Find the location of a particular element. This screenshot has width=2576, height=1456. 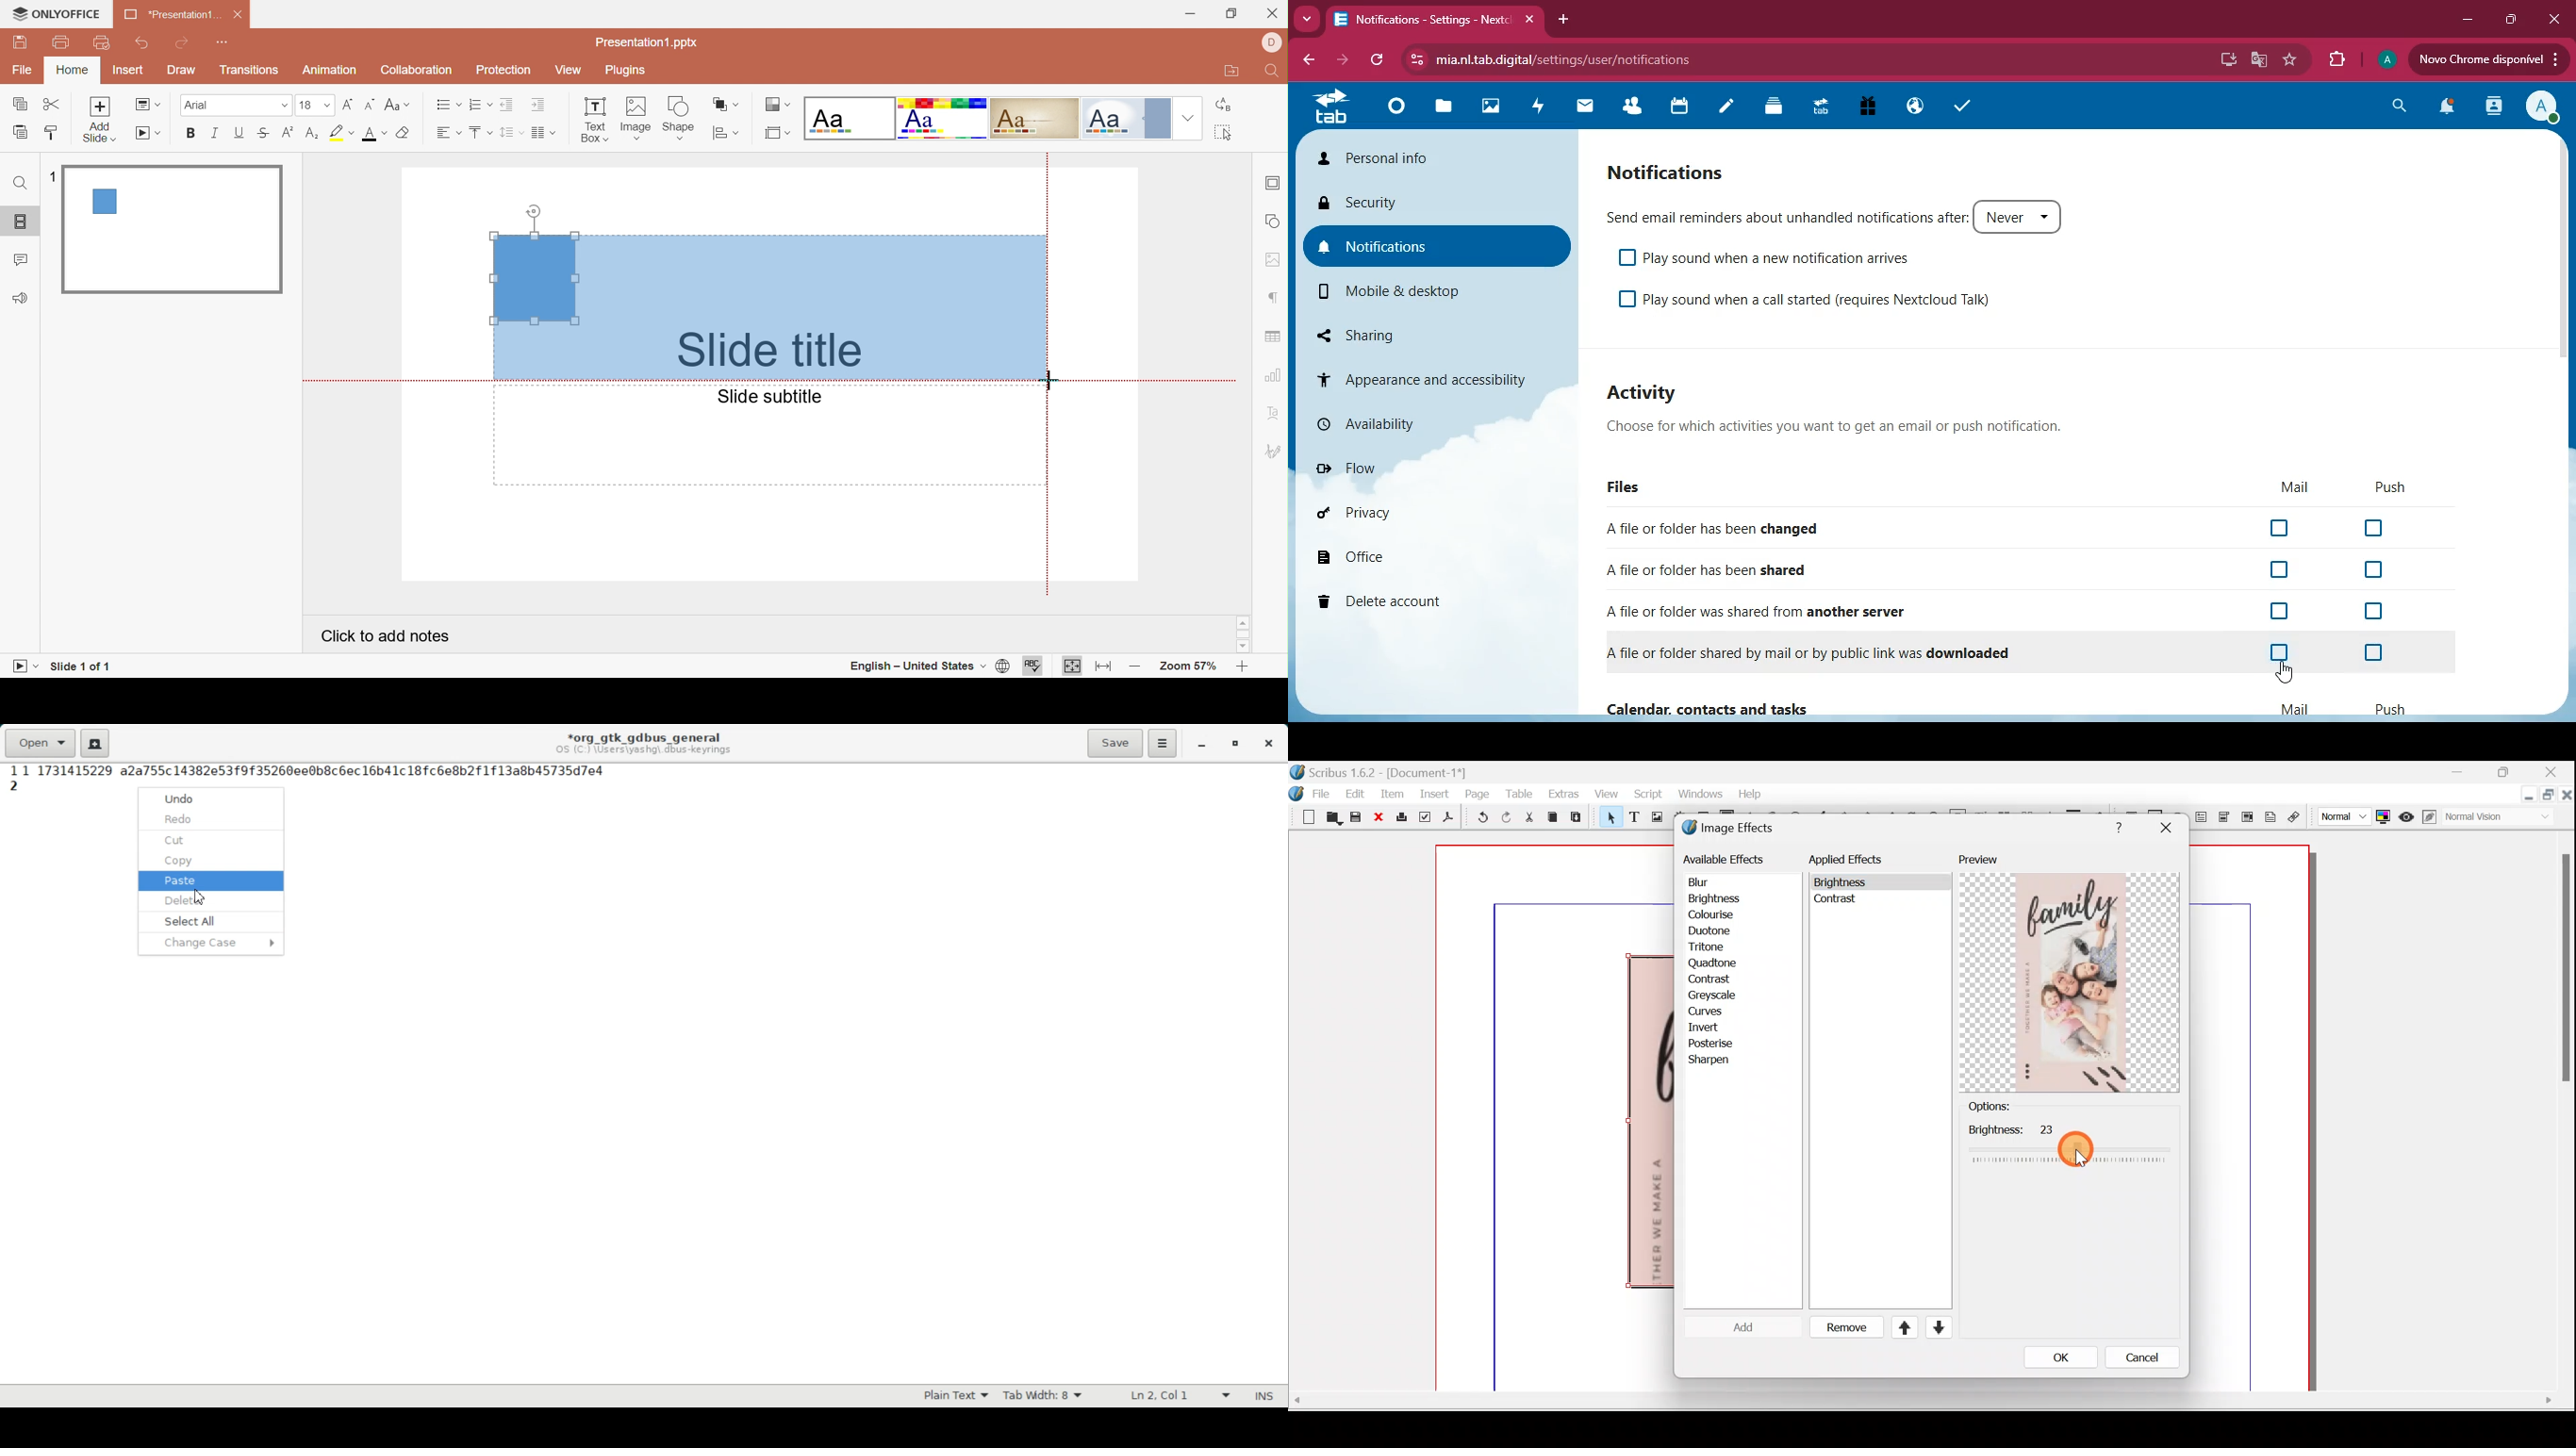

mail is located at coordinates (2292, 486).